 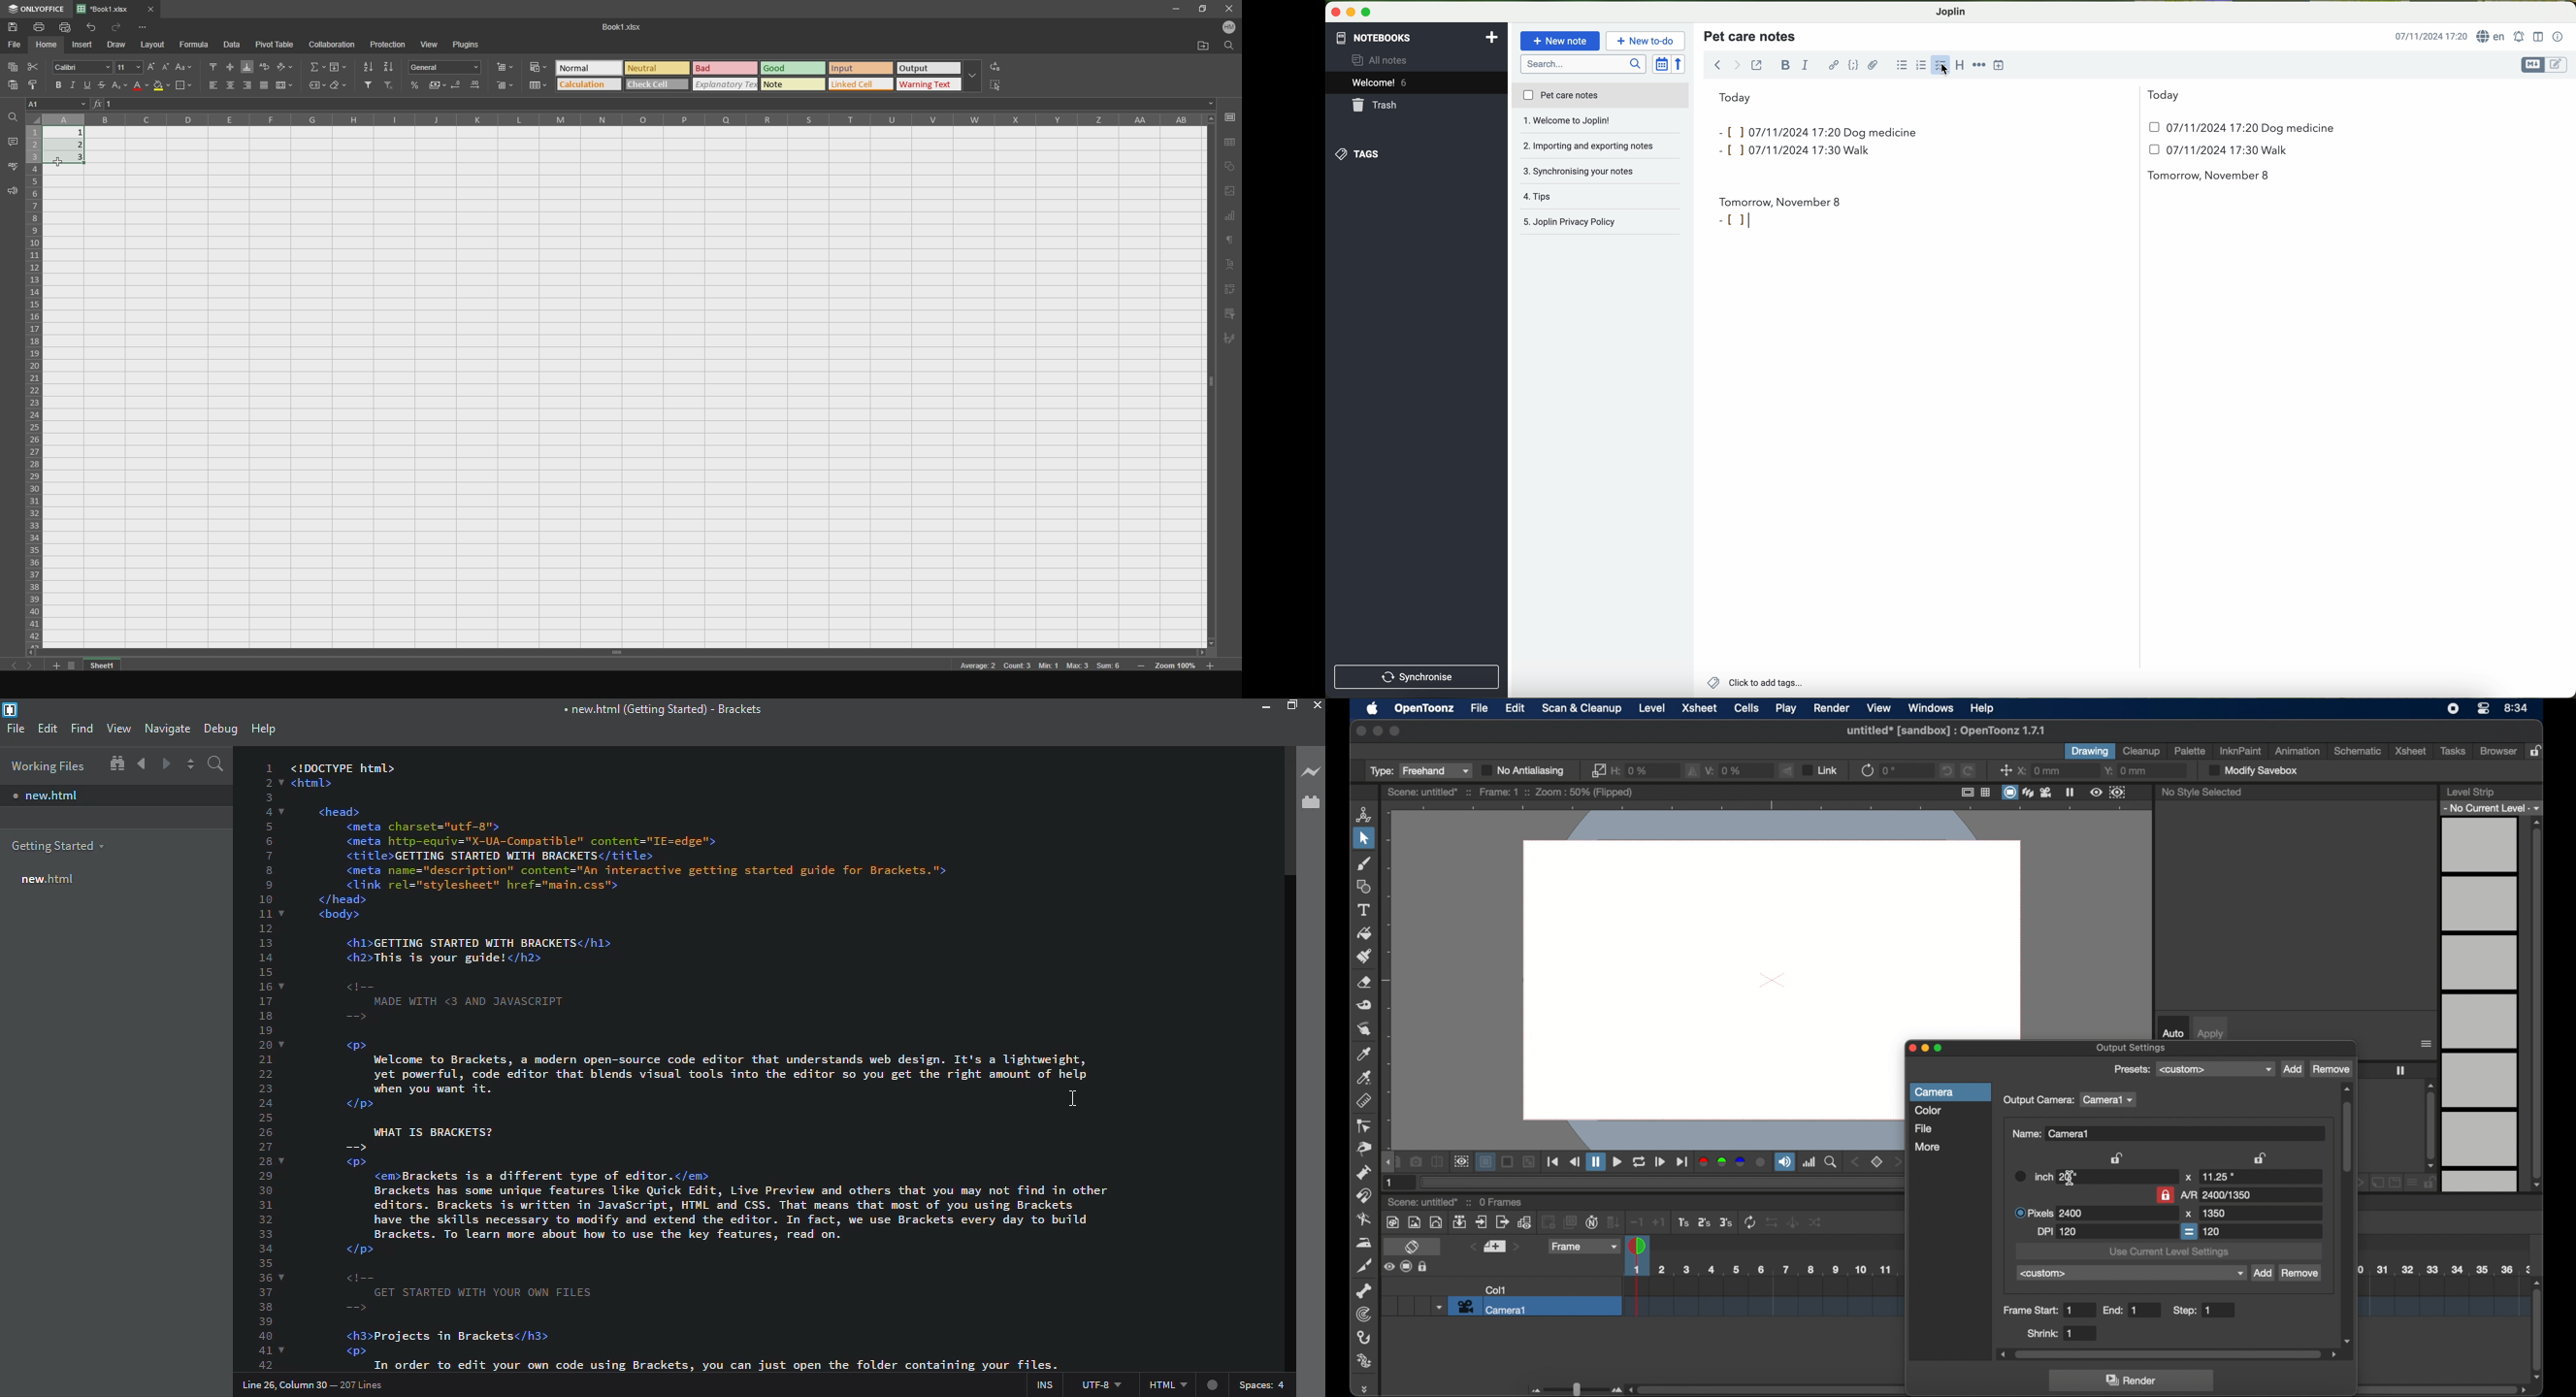 I want to click on minimize, so click(x=1925, y=1049).